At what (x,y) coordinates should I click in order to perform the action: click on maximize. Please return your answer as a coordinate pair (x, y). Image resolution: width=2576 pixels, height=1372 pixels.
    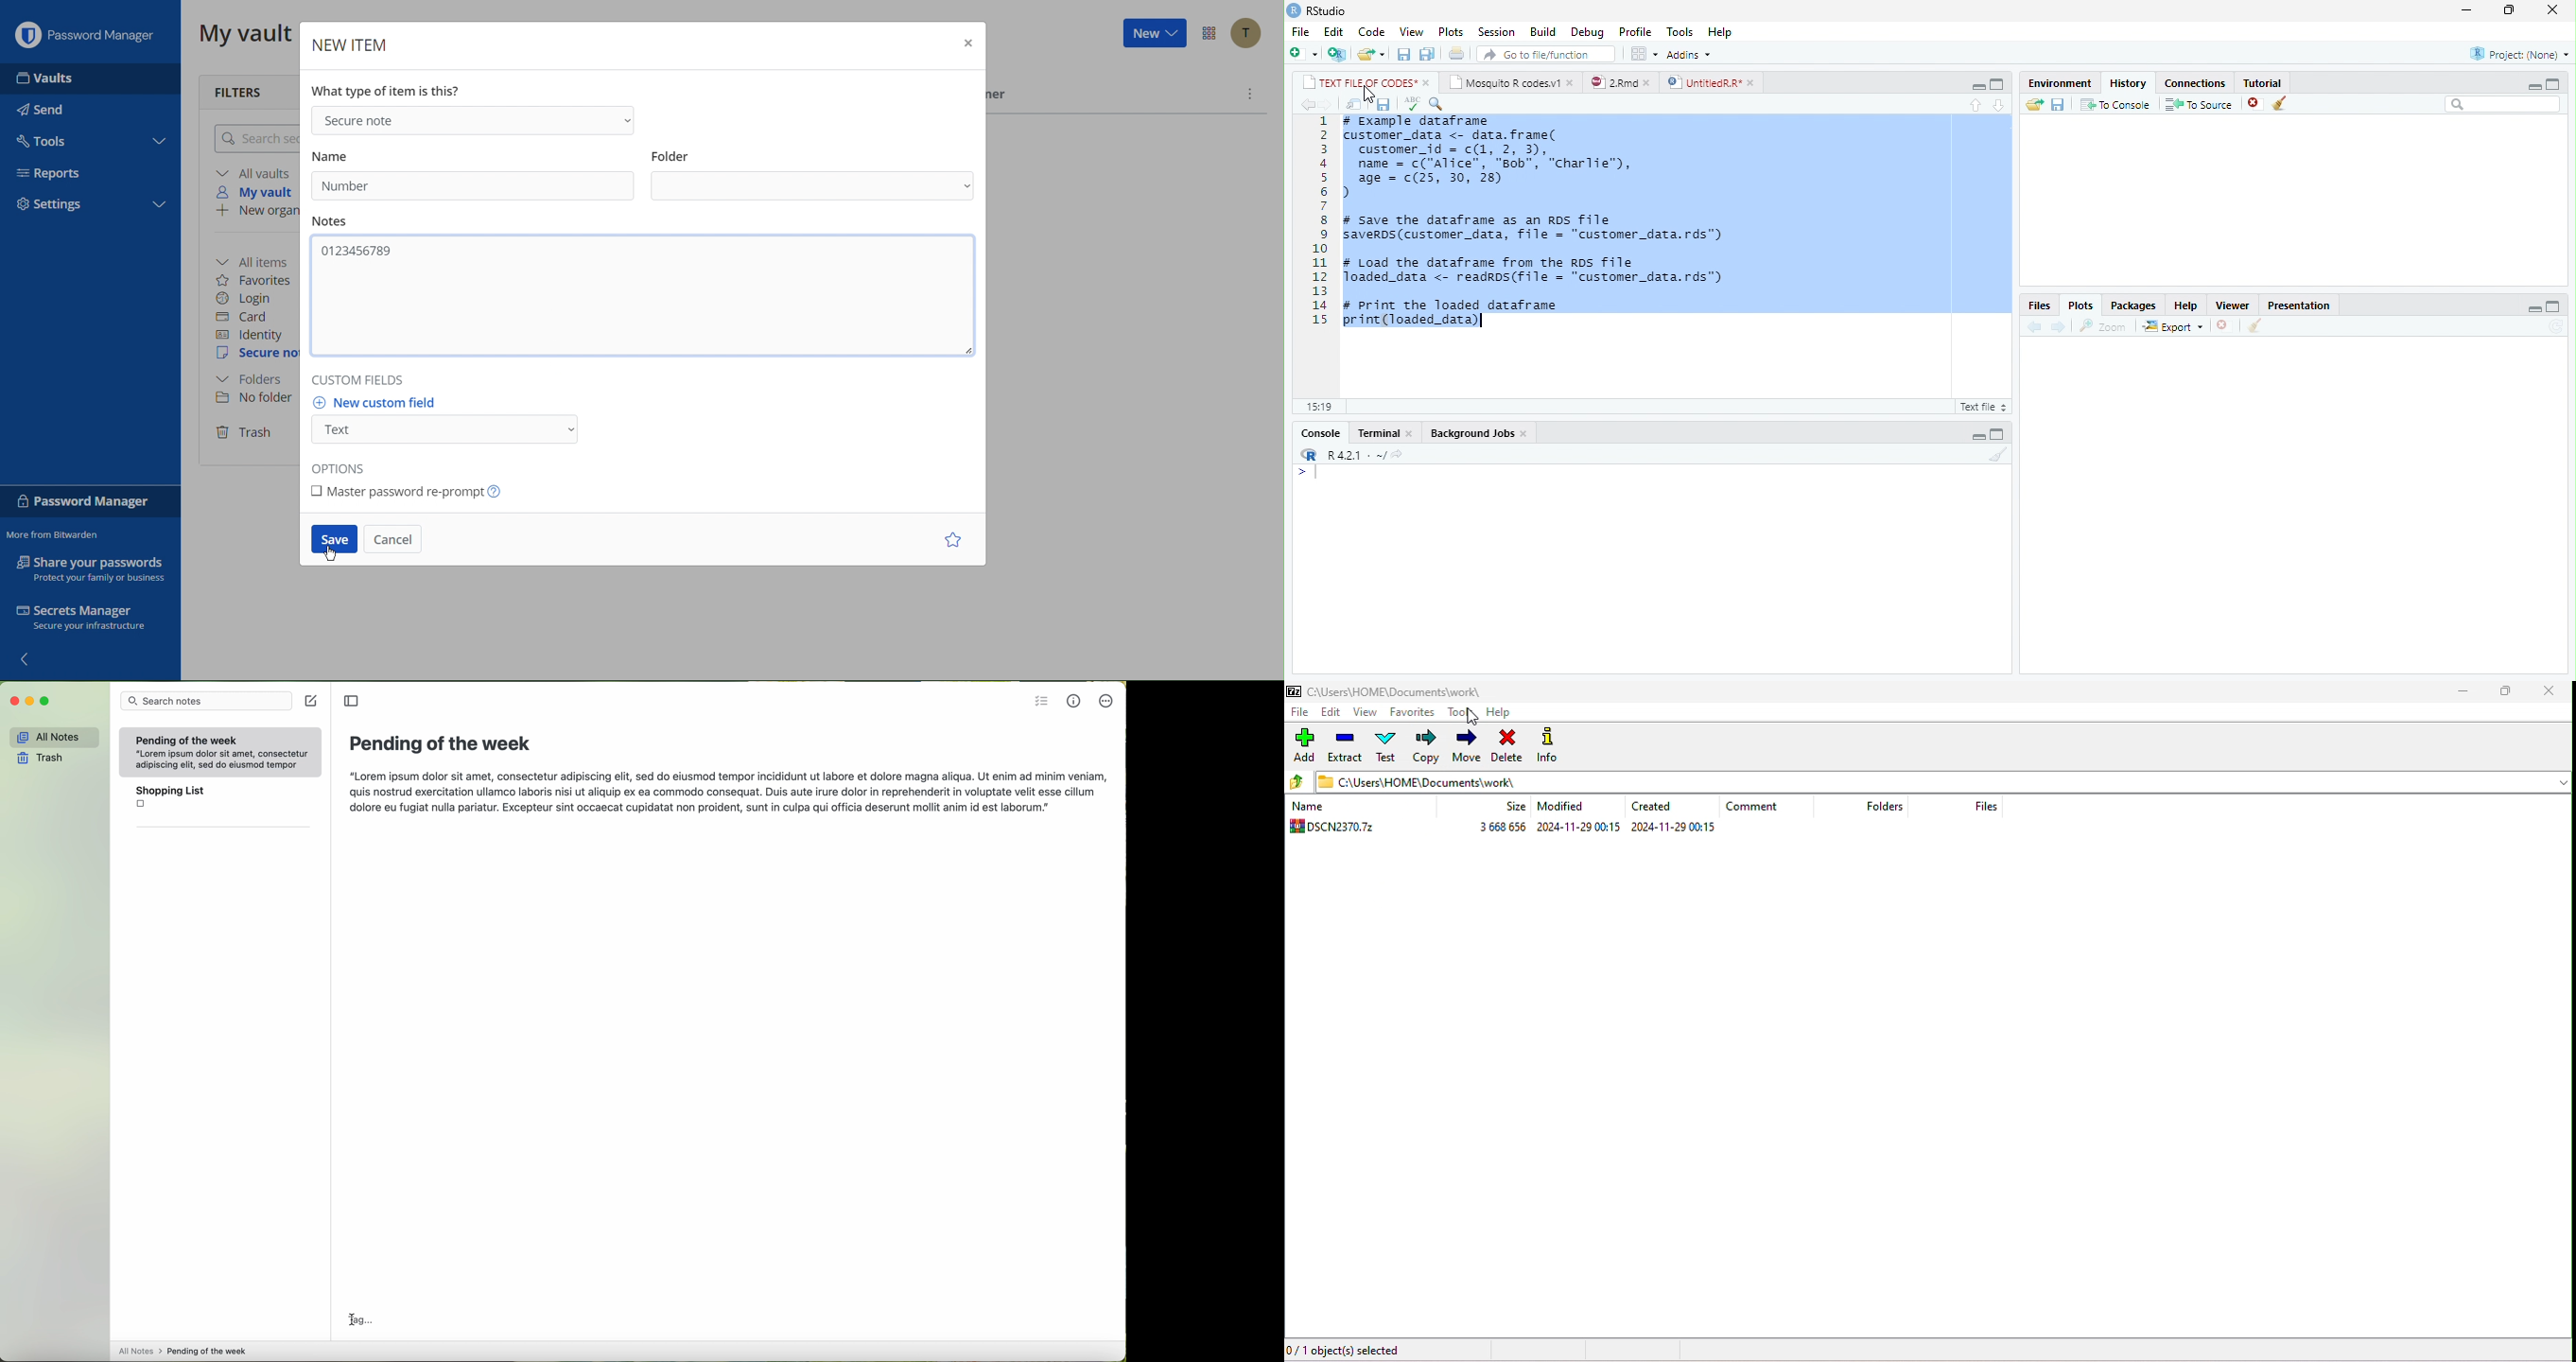
    Looking at the image, I should click on (2553, 84).